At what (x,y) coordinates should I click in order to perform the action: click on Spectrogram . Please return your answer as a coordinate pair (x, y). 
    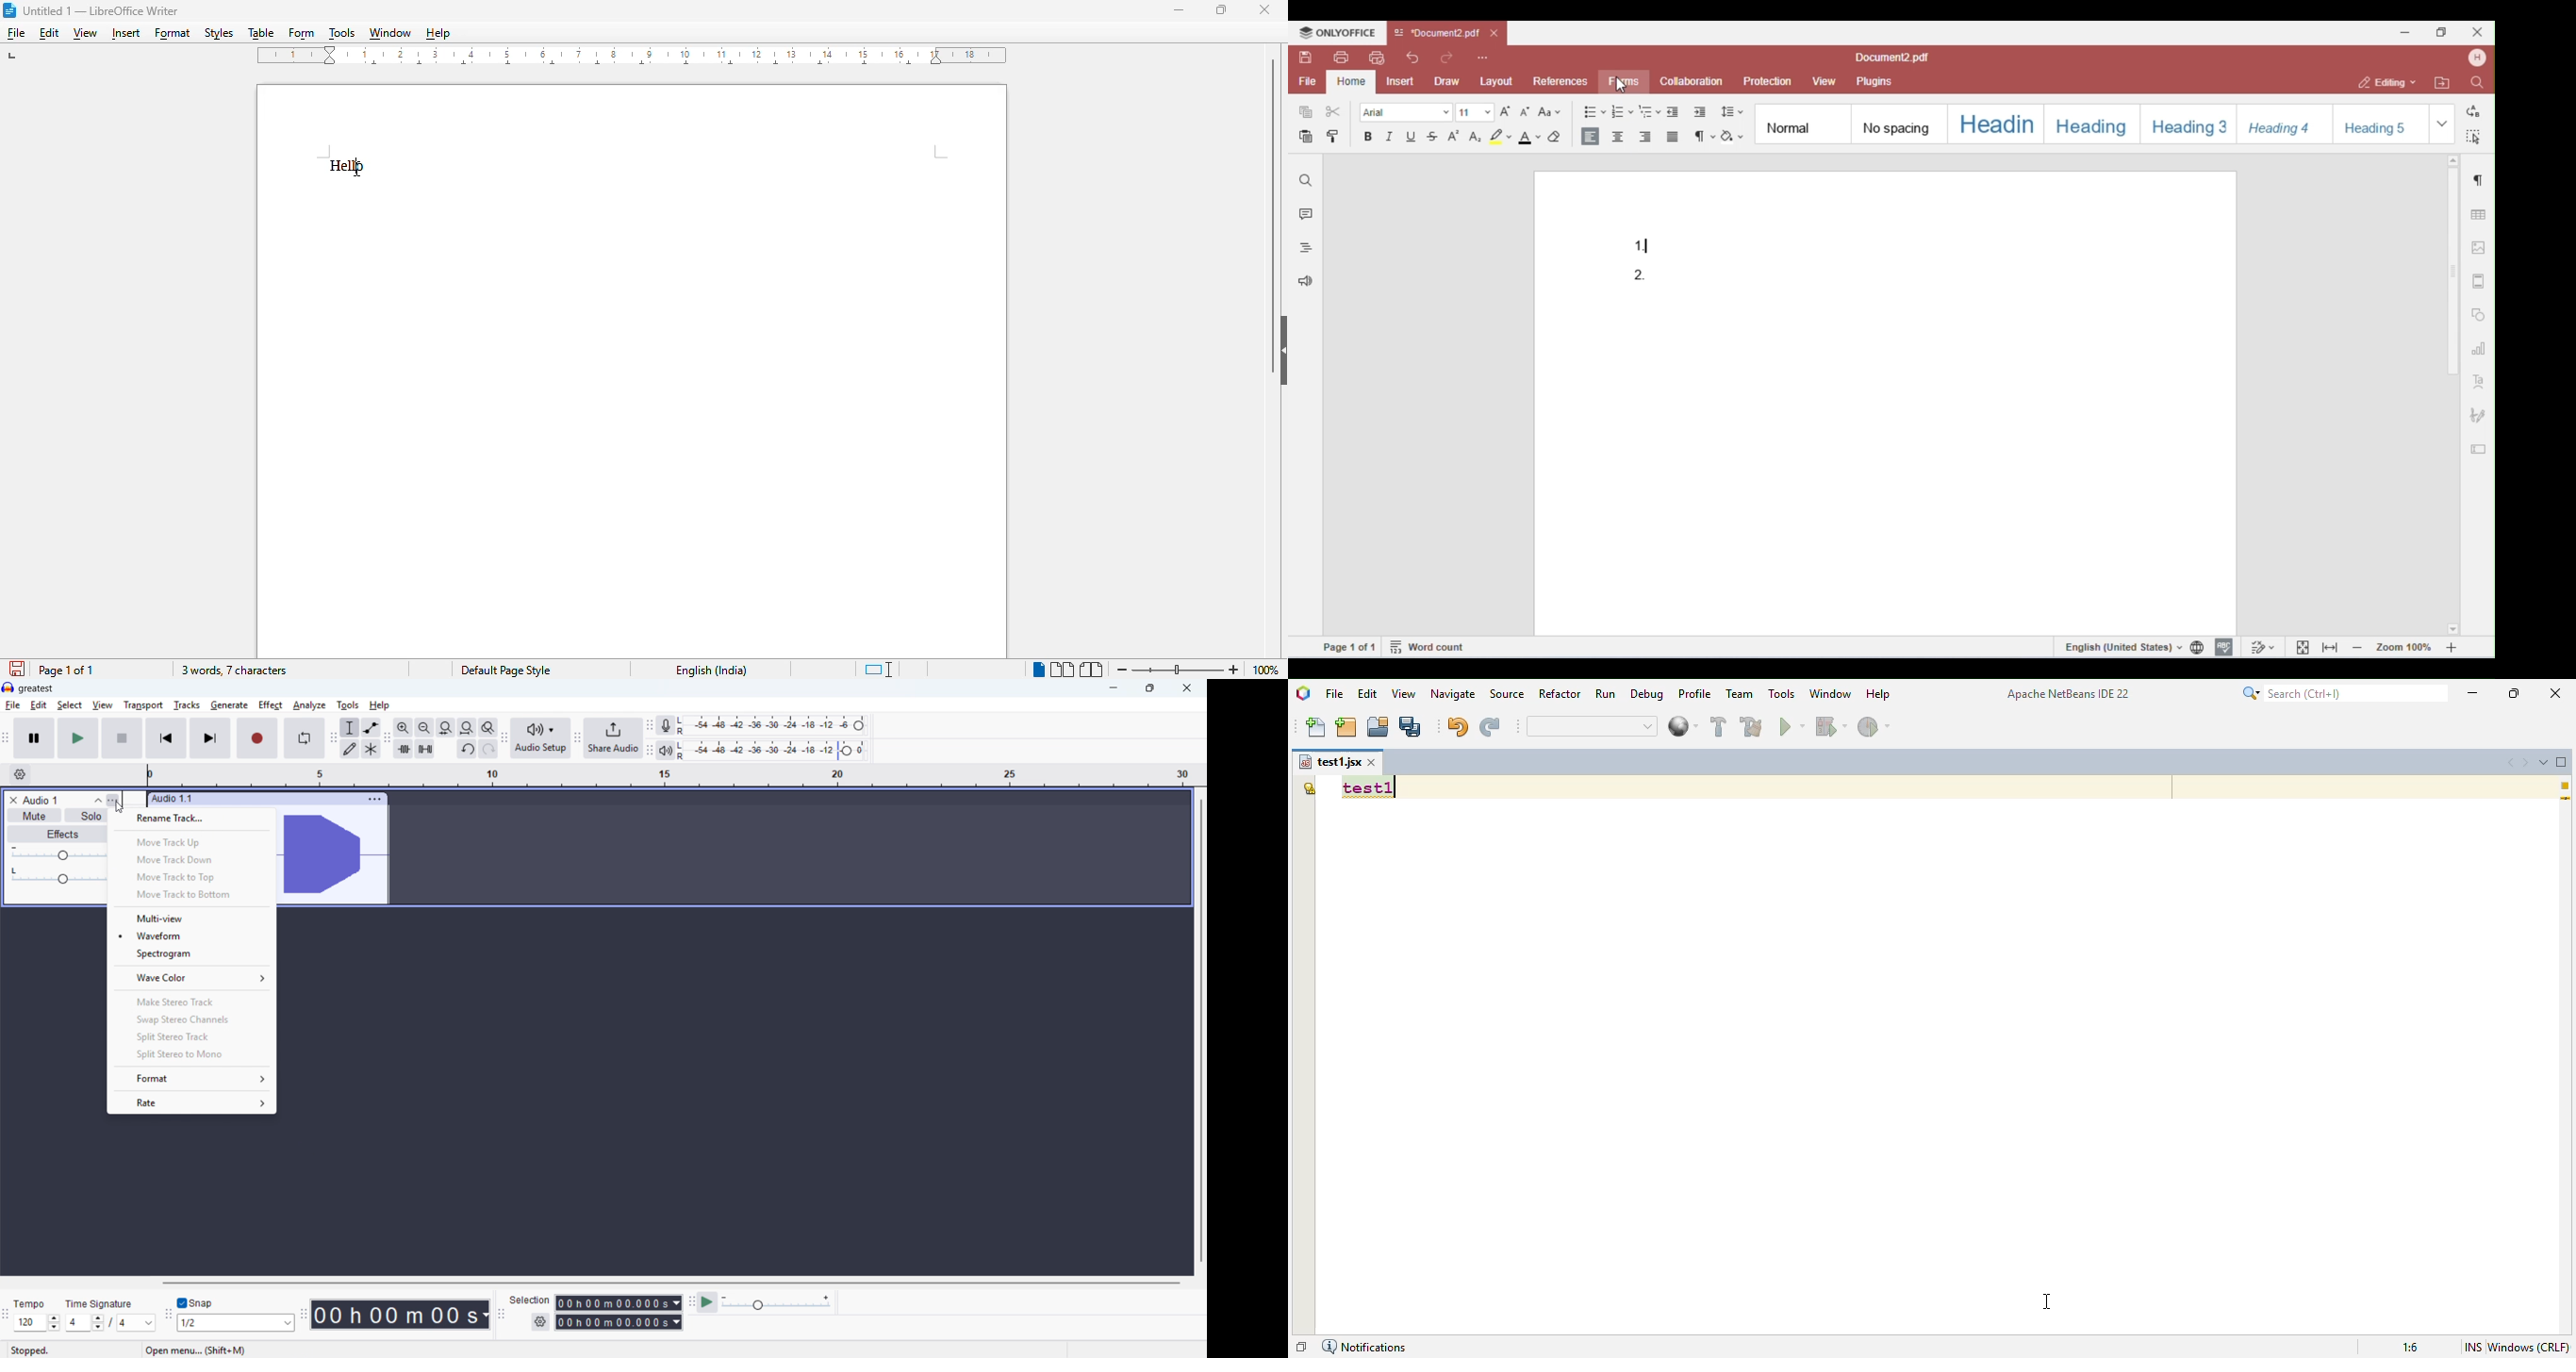
    Looking at the image, I should click on (194, 953).